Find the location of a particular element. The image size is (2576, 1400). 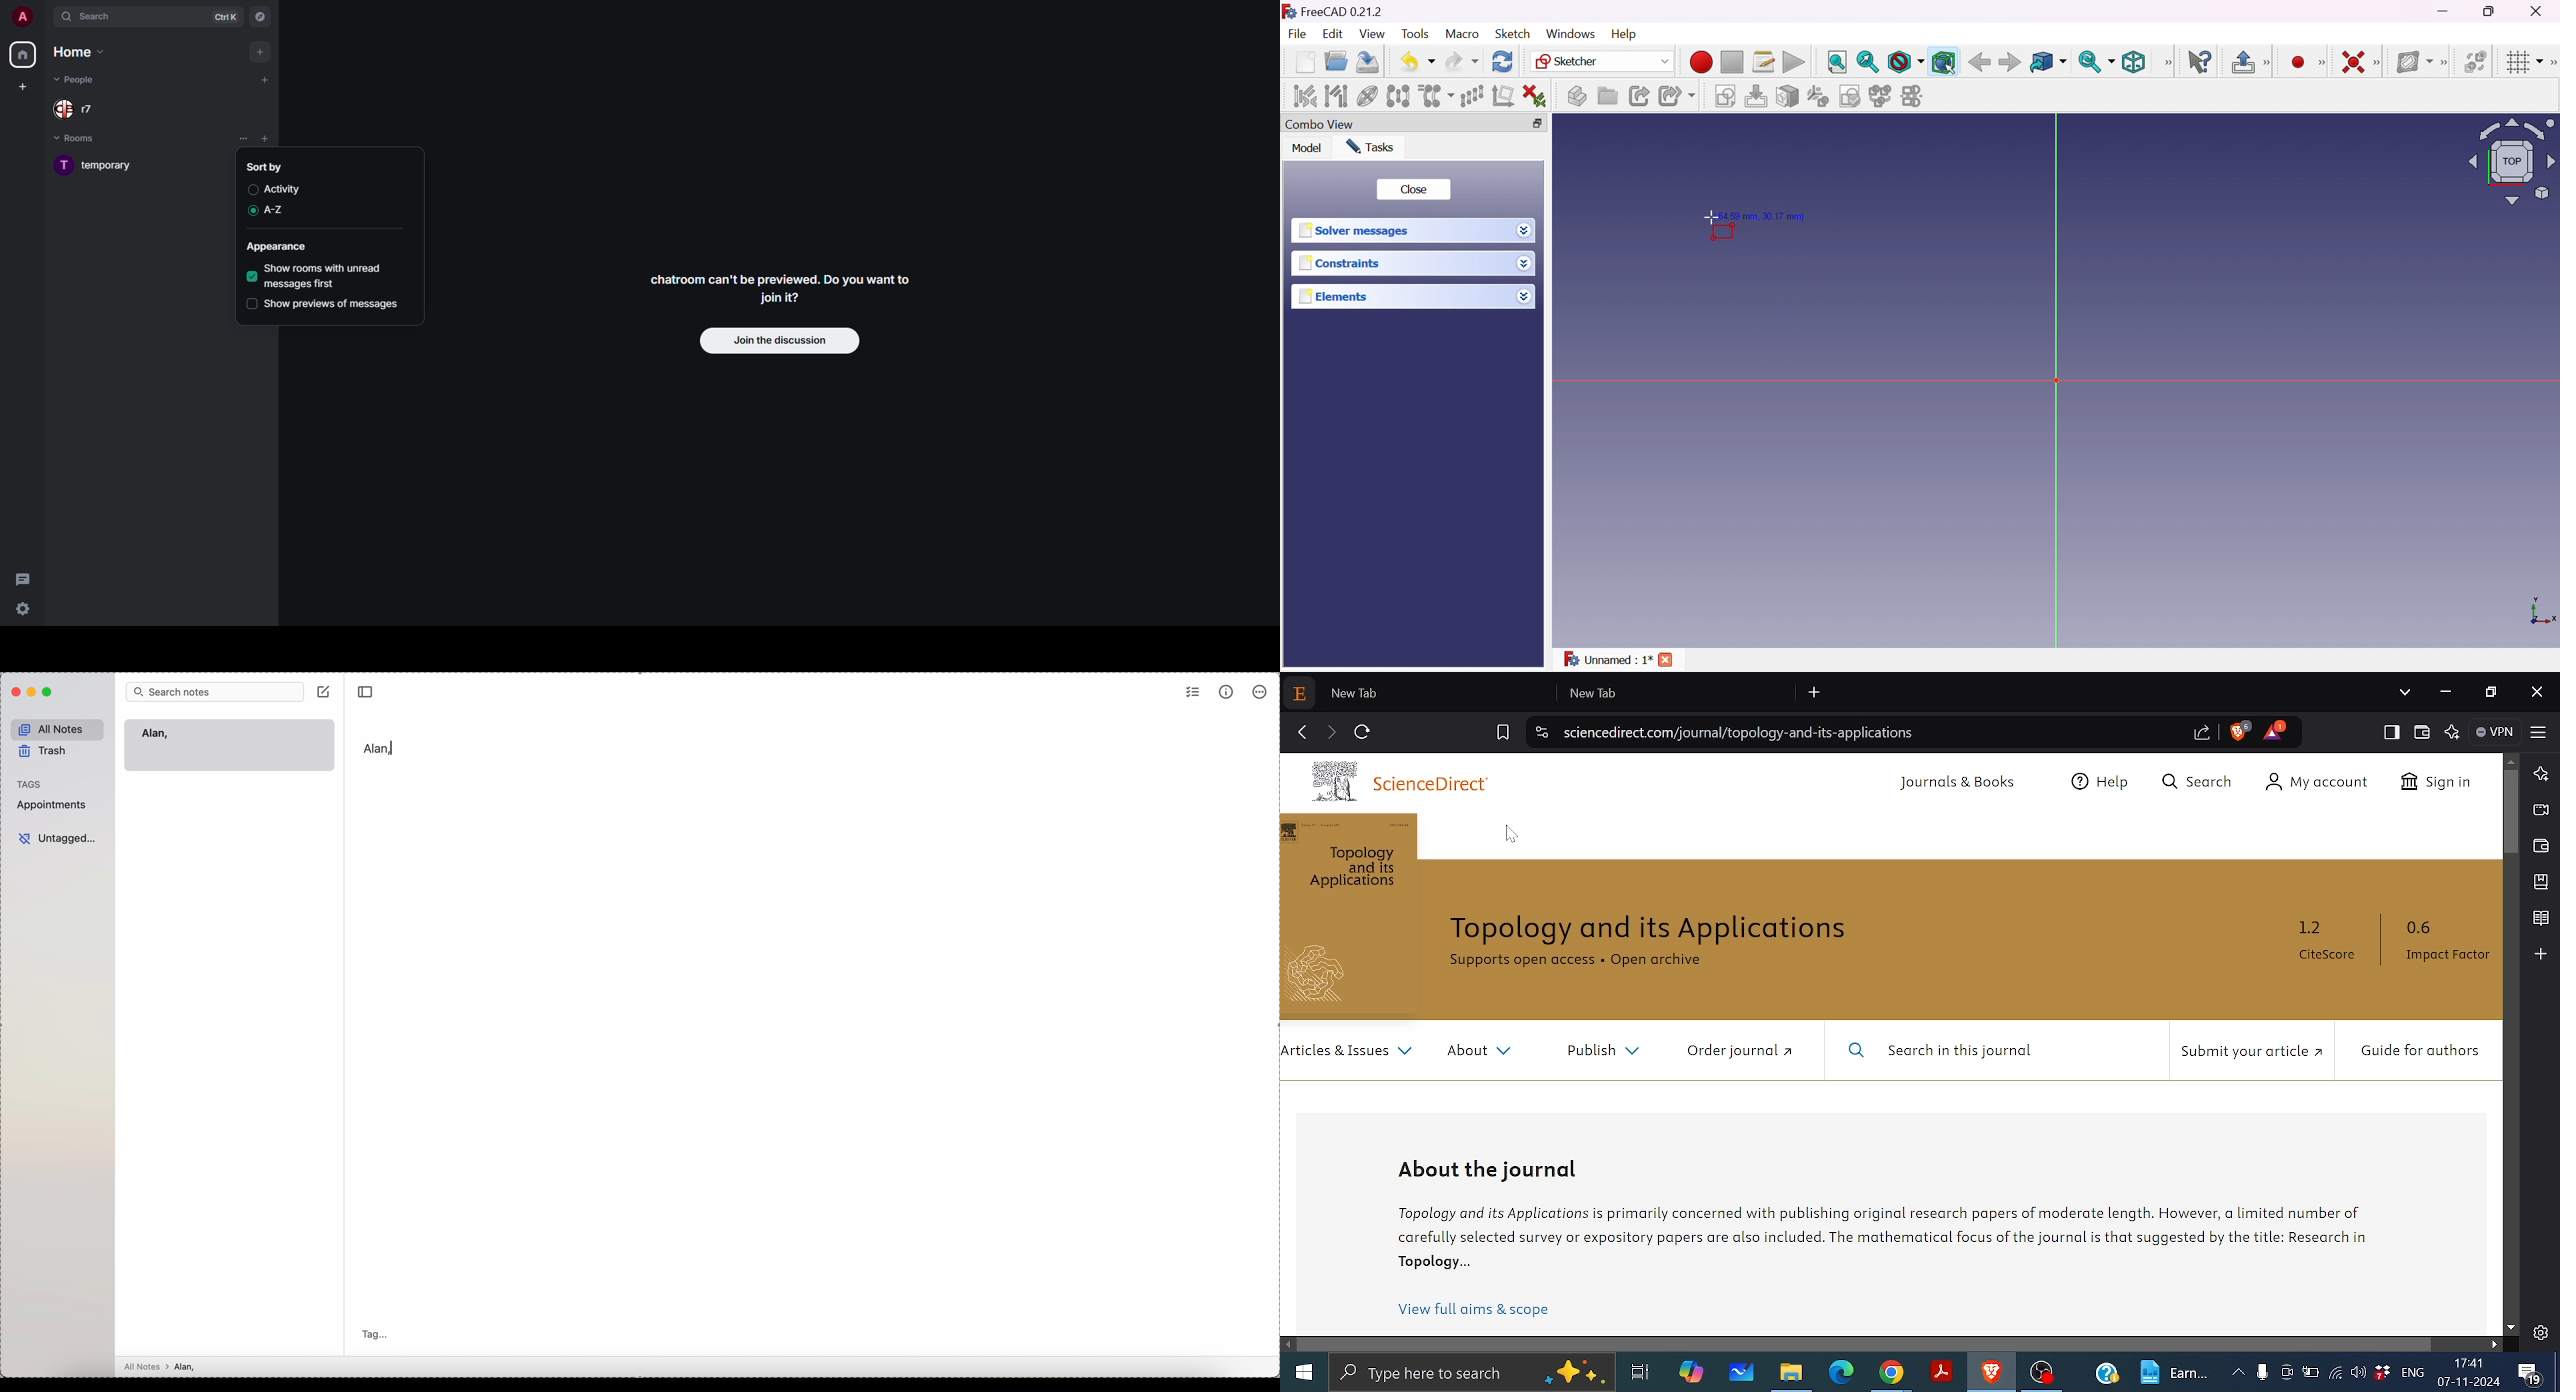

Macros is located at coordinates (1764, 61).